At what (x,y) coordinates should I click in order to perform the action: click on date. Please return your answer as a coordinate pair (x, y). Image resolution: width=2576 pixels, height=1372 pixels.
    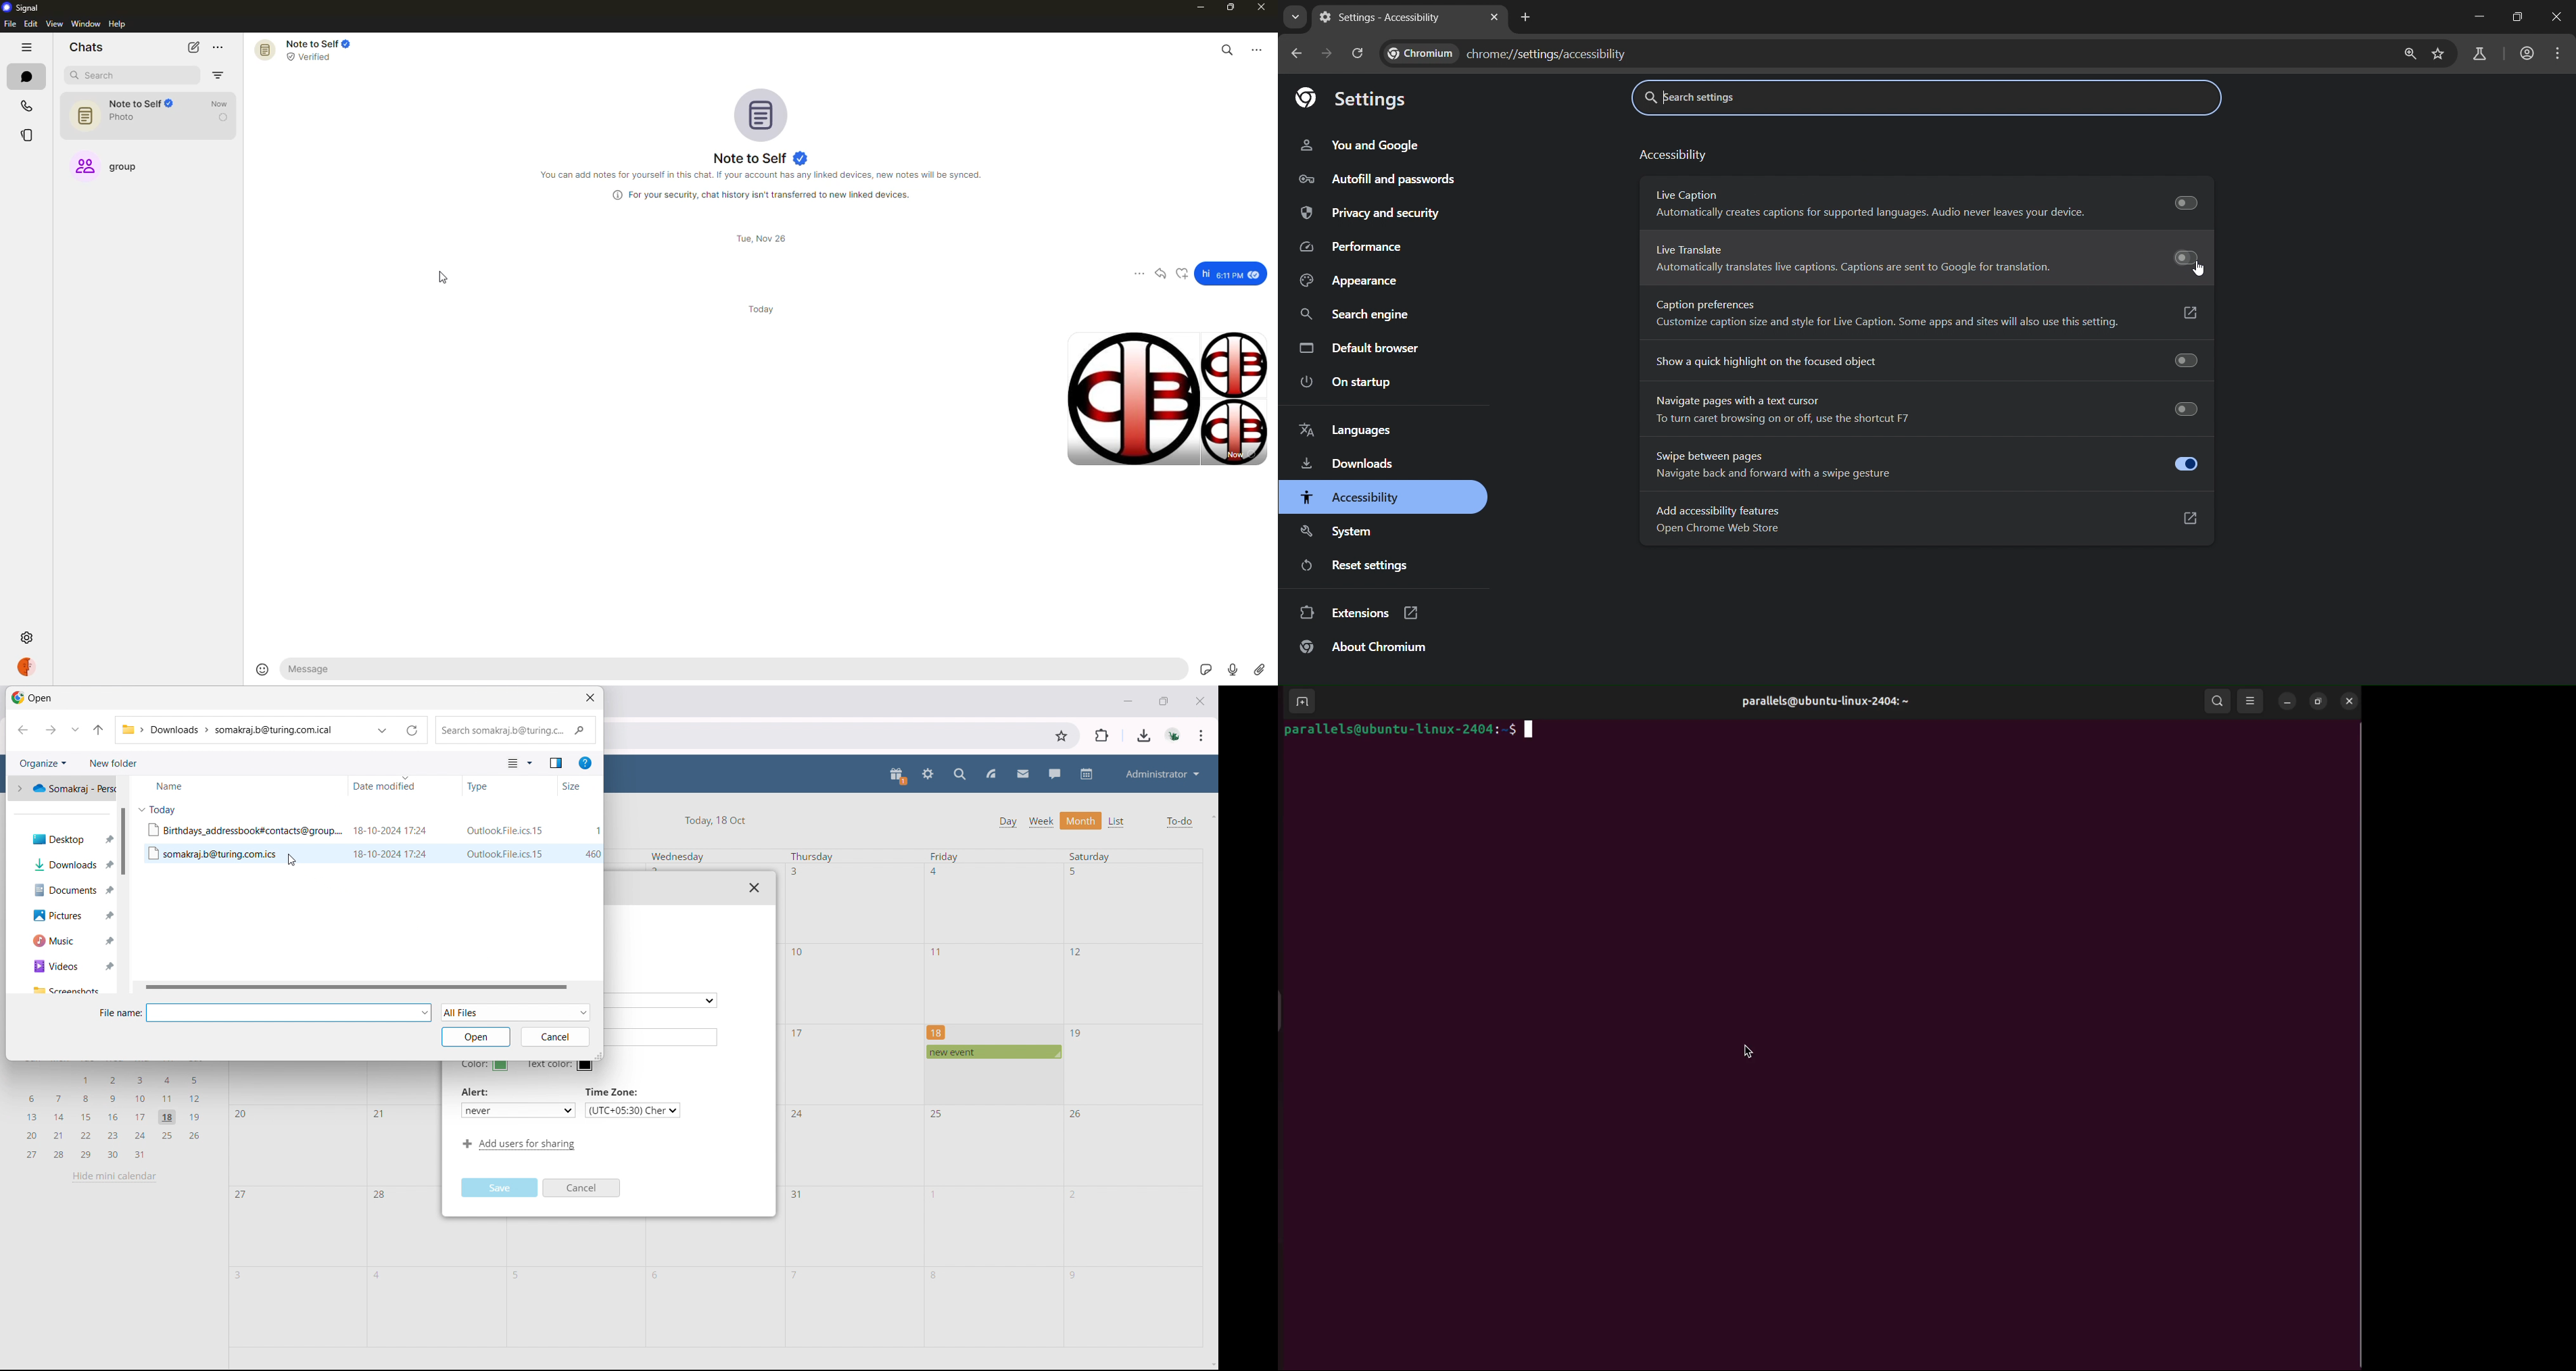
    Looking at the image, I should click on (759, 238).